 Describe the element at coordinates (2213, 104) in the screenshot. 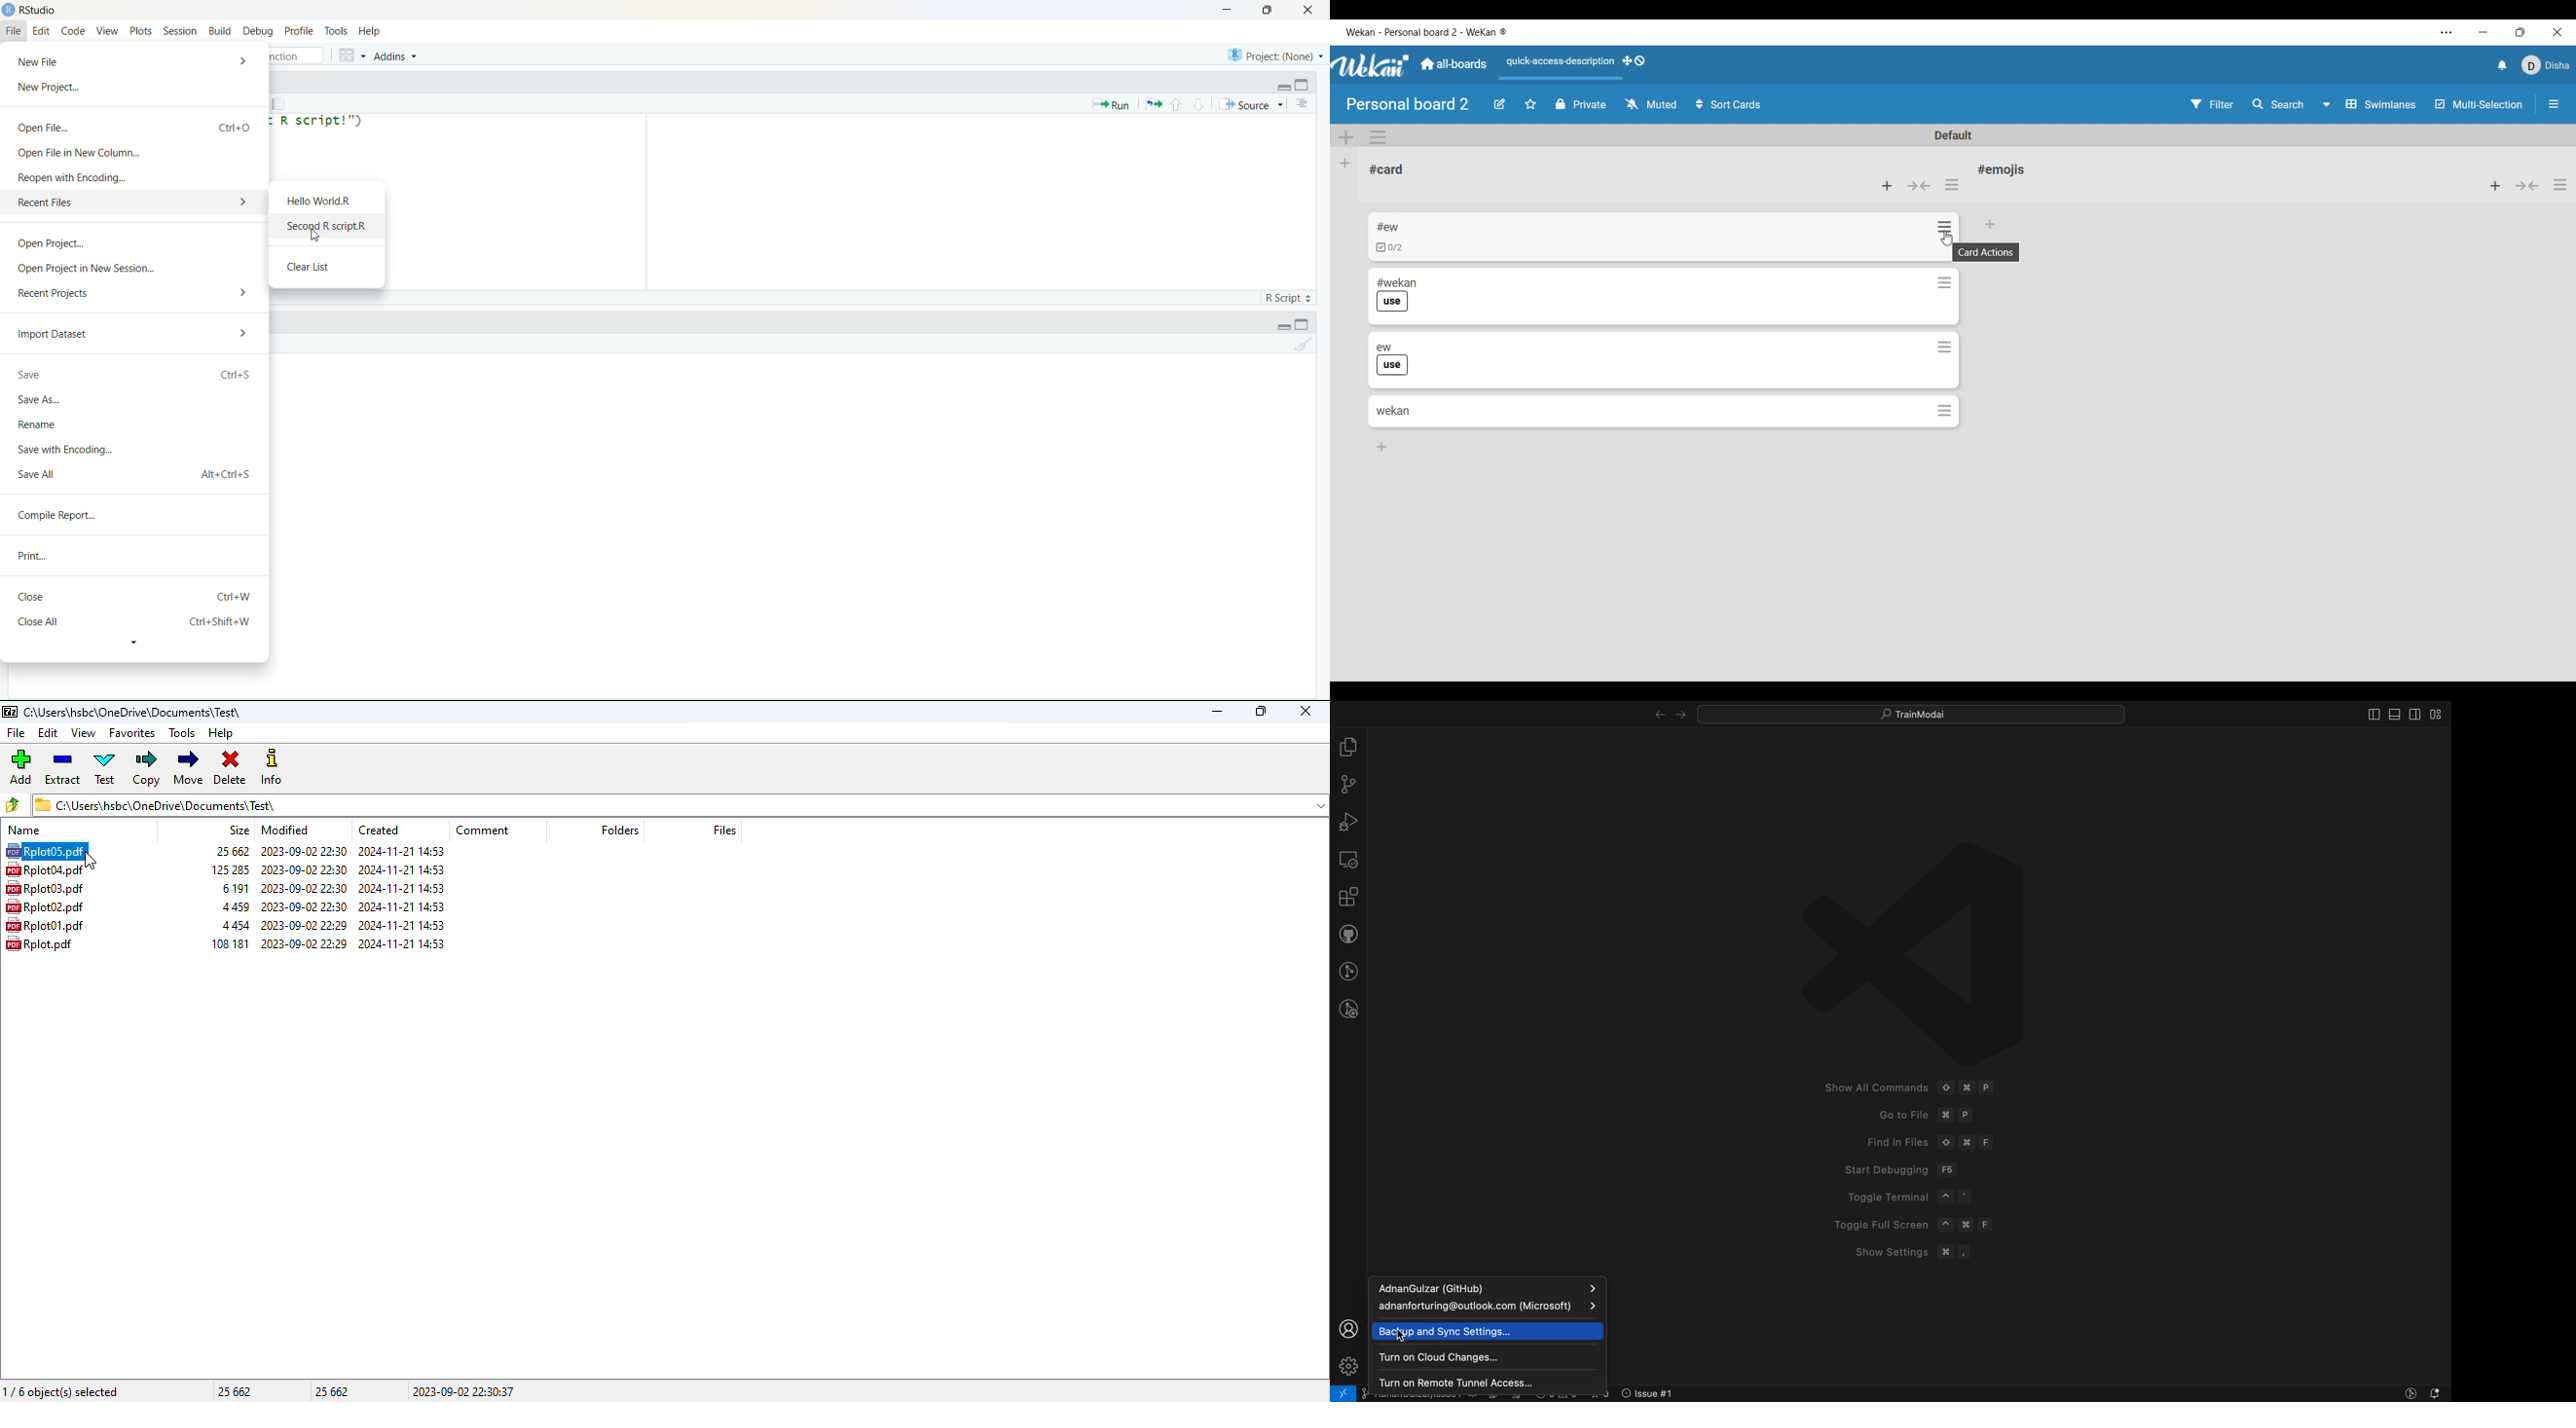

I see `Filter` at that location.